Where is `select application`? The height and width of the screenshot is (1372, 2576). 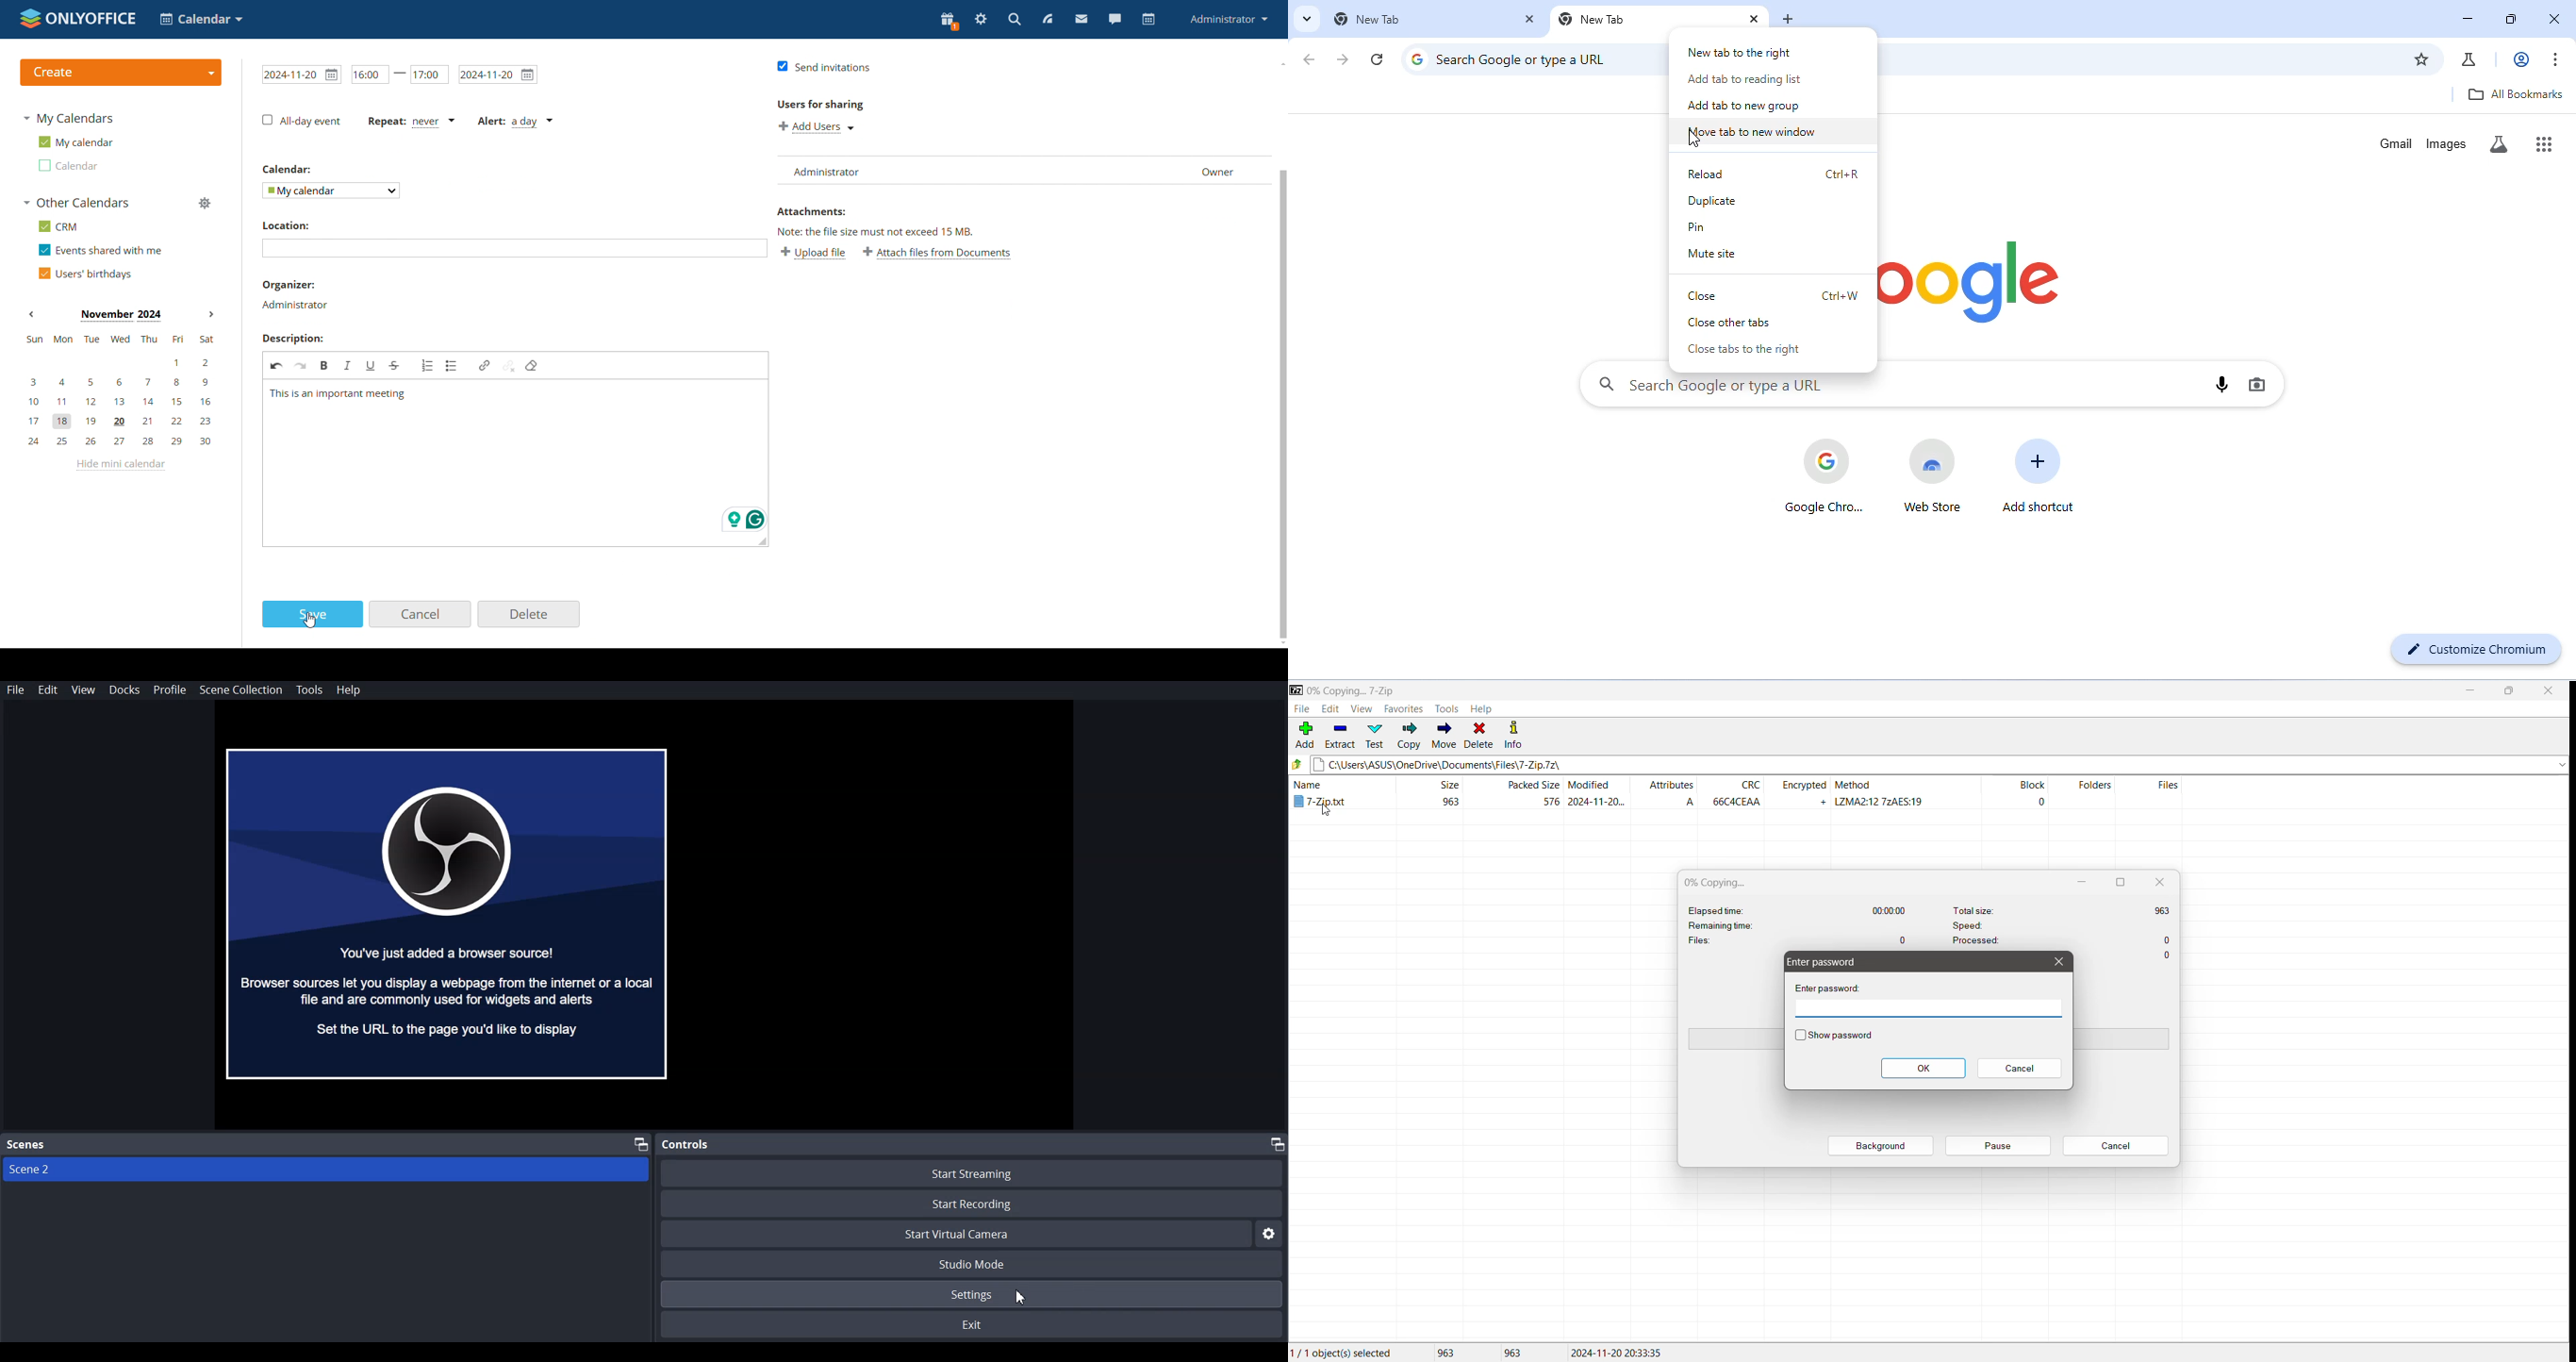 select application is located at coordinates (201, 19).